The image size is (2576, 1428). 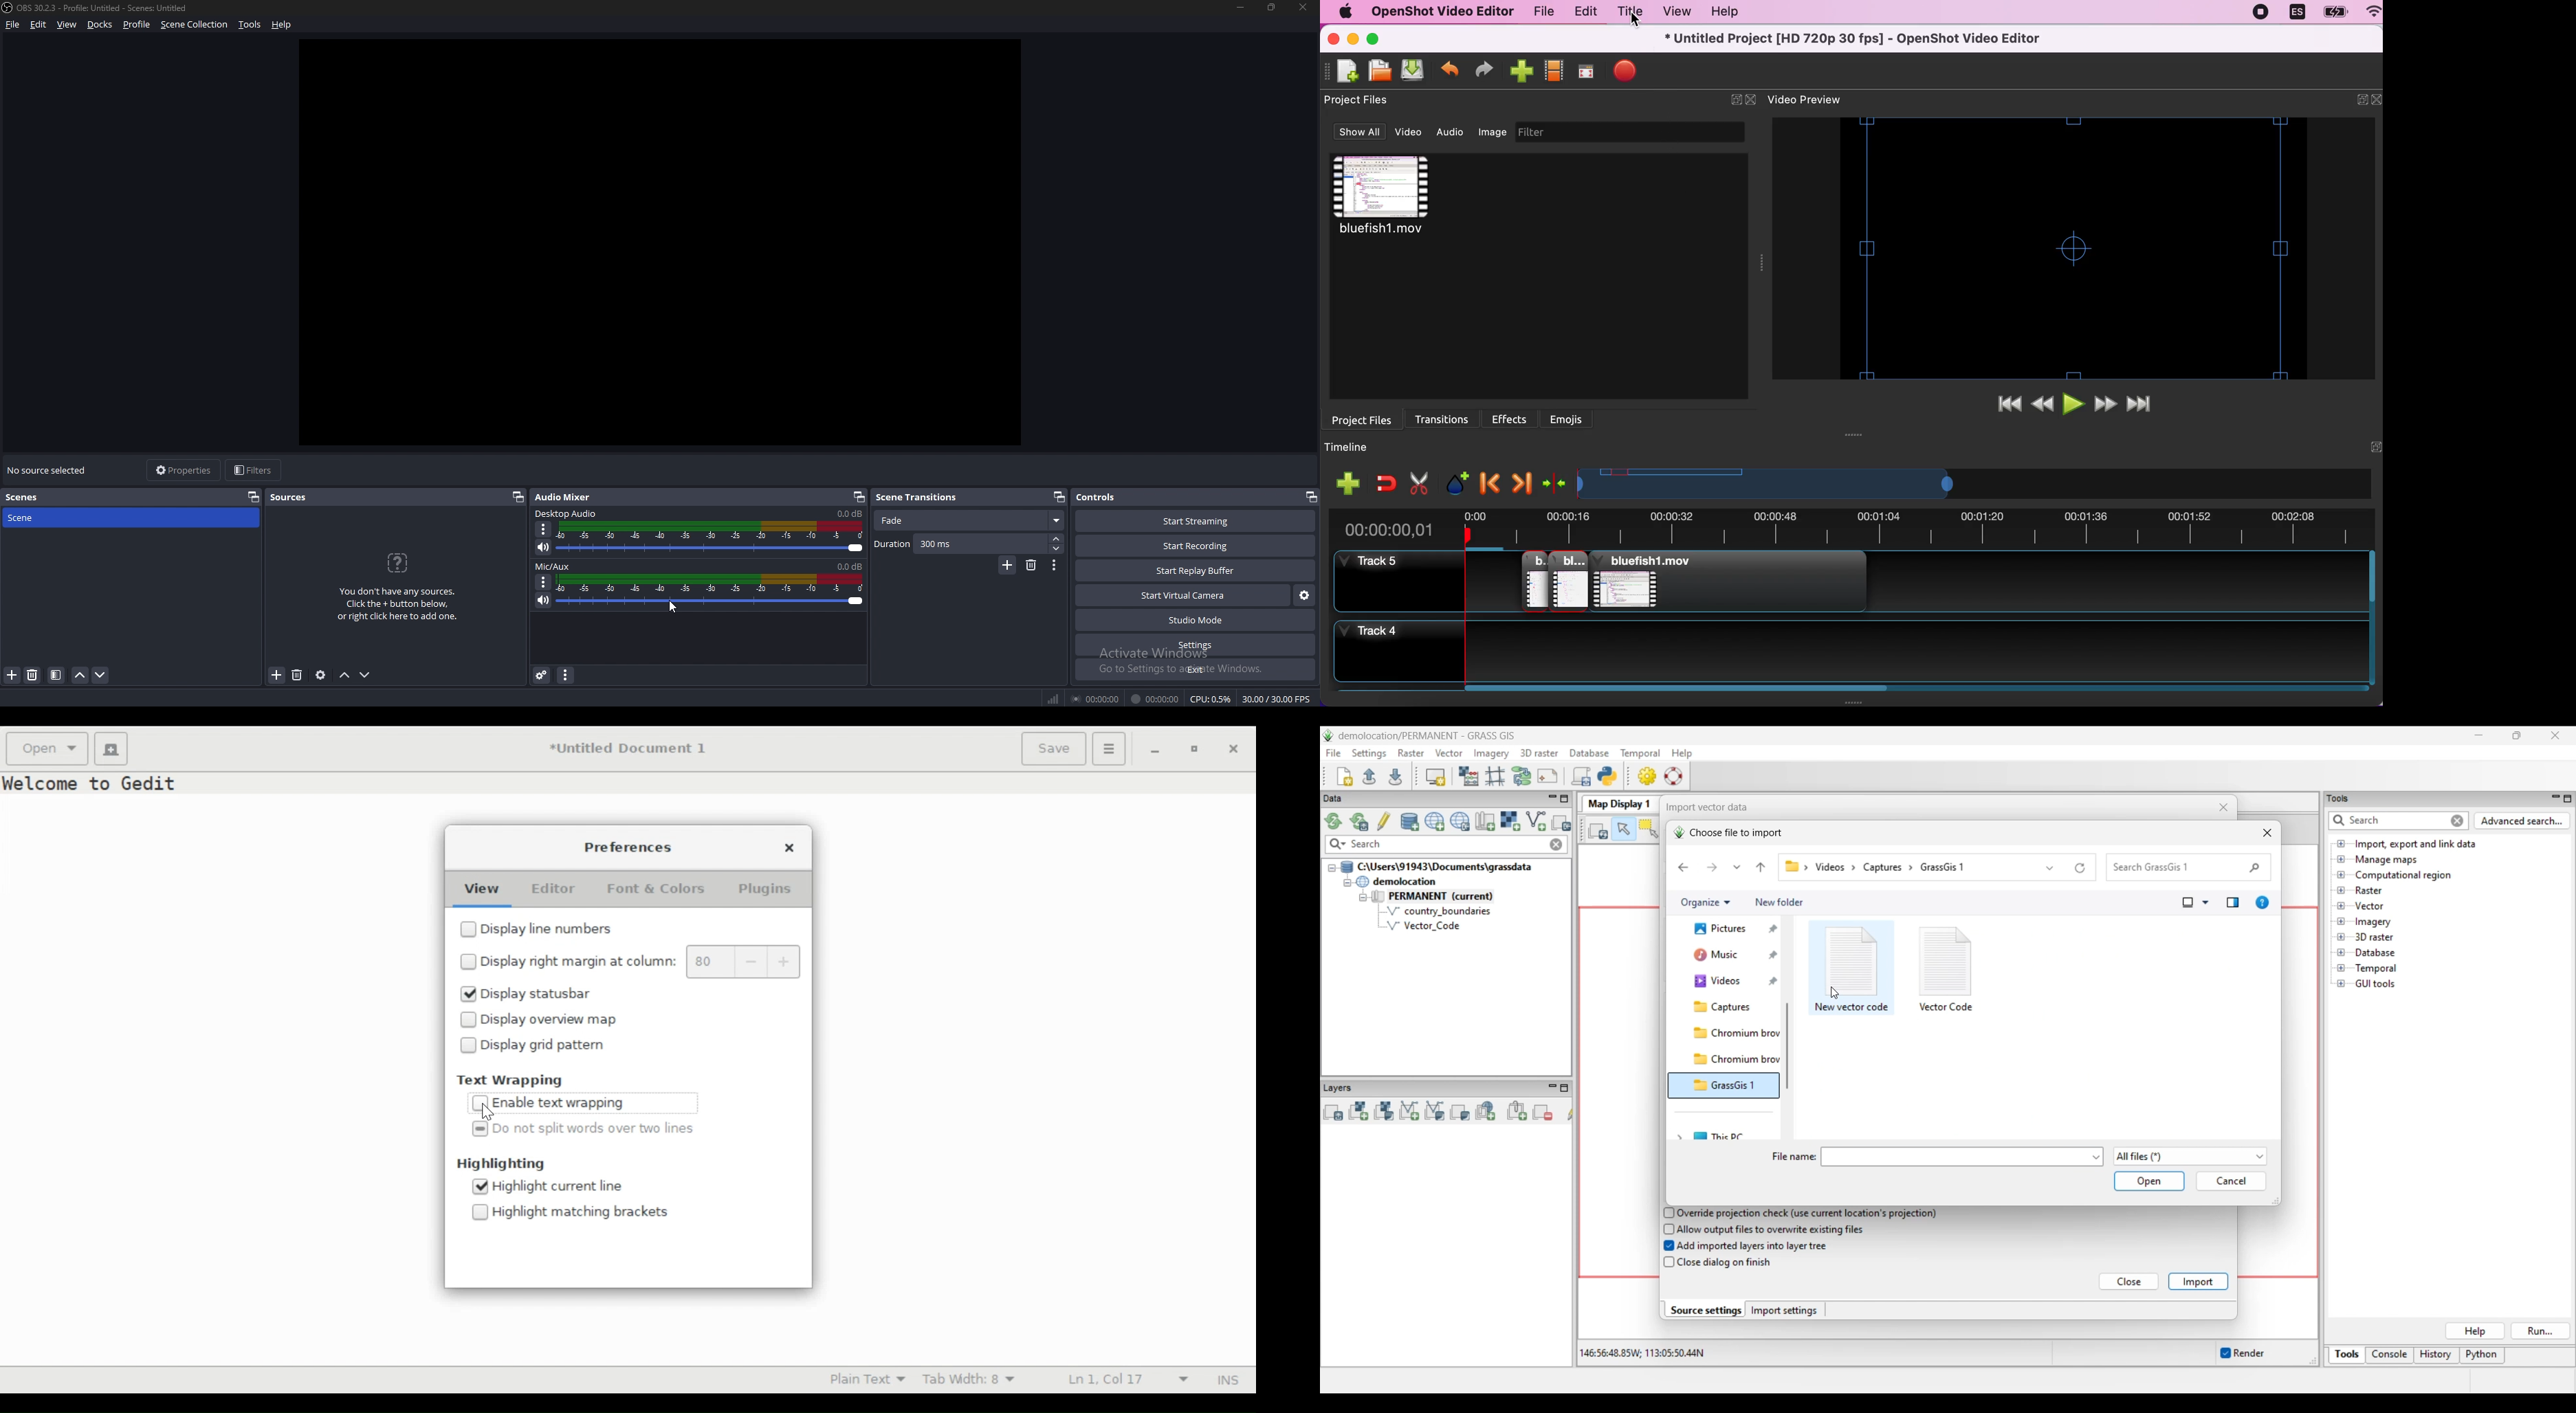 I want to click on Highlighting, so click(x=501, y=1164).